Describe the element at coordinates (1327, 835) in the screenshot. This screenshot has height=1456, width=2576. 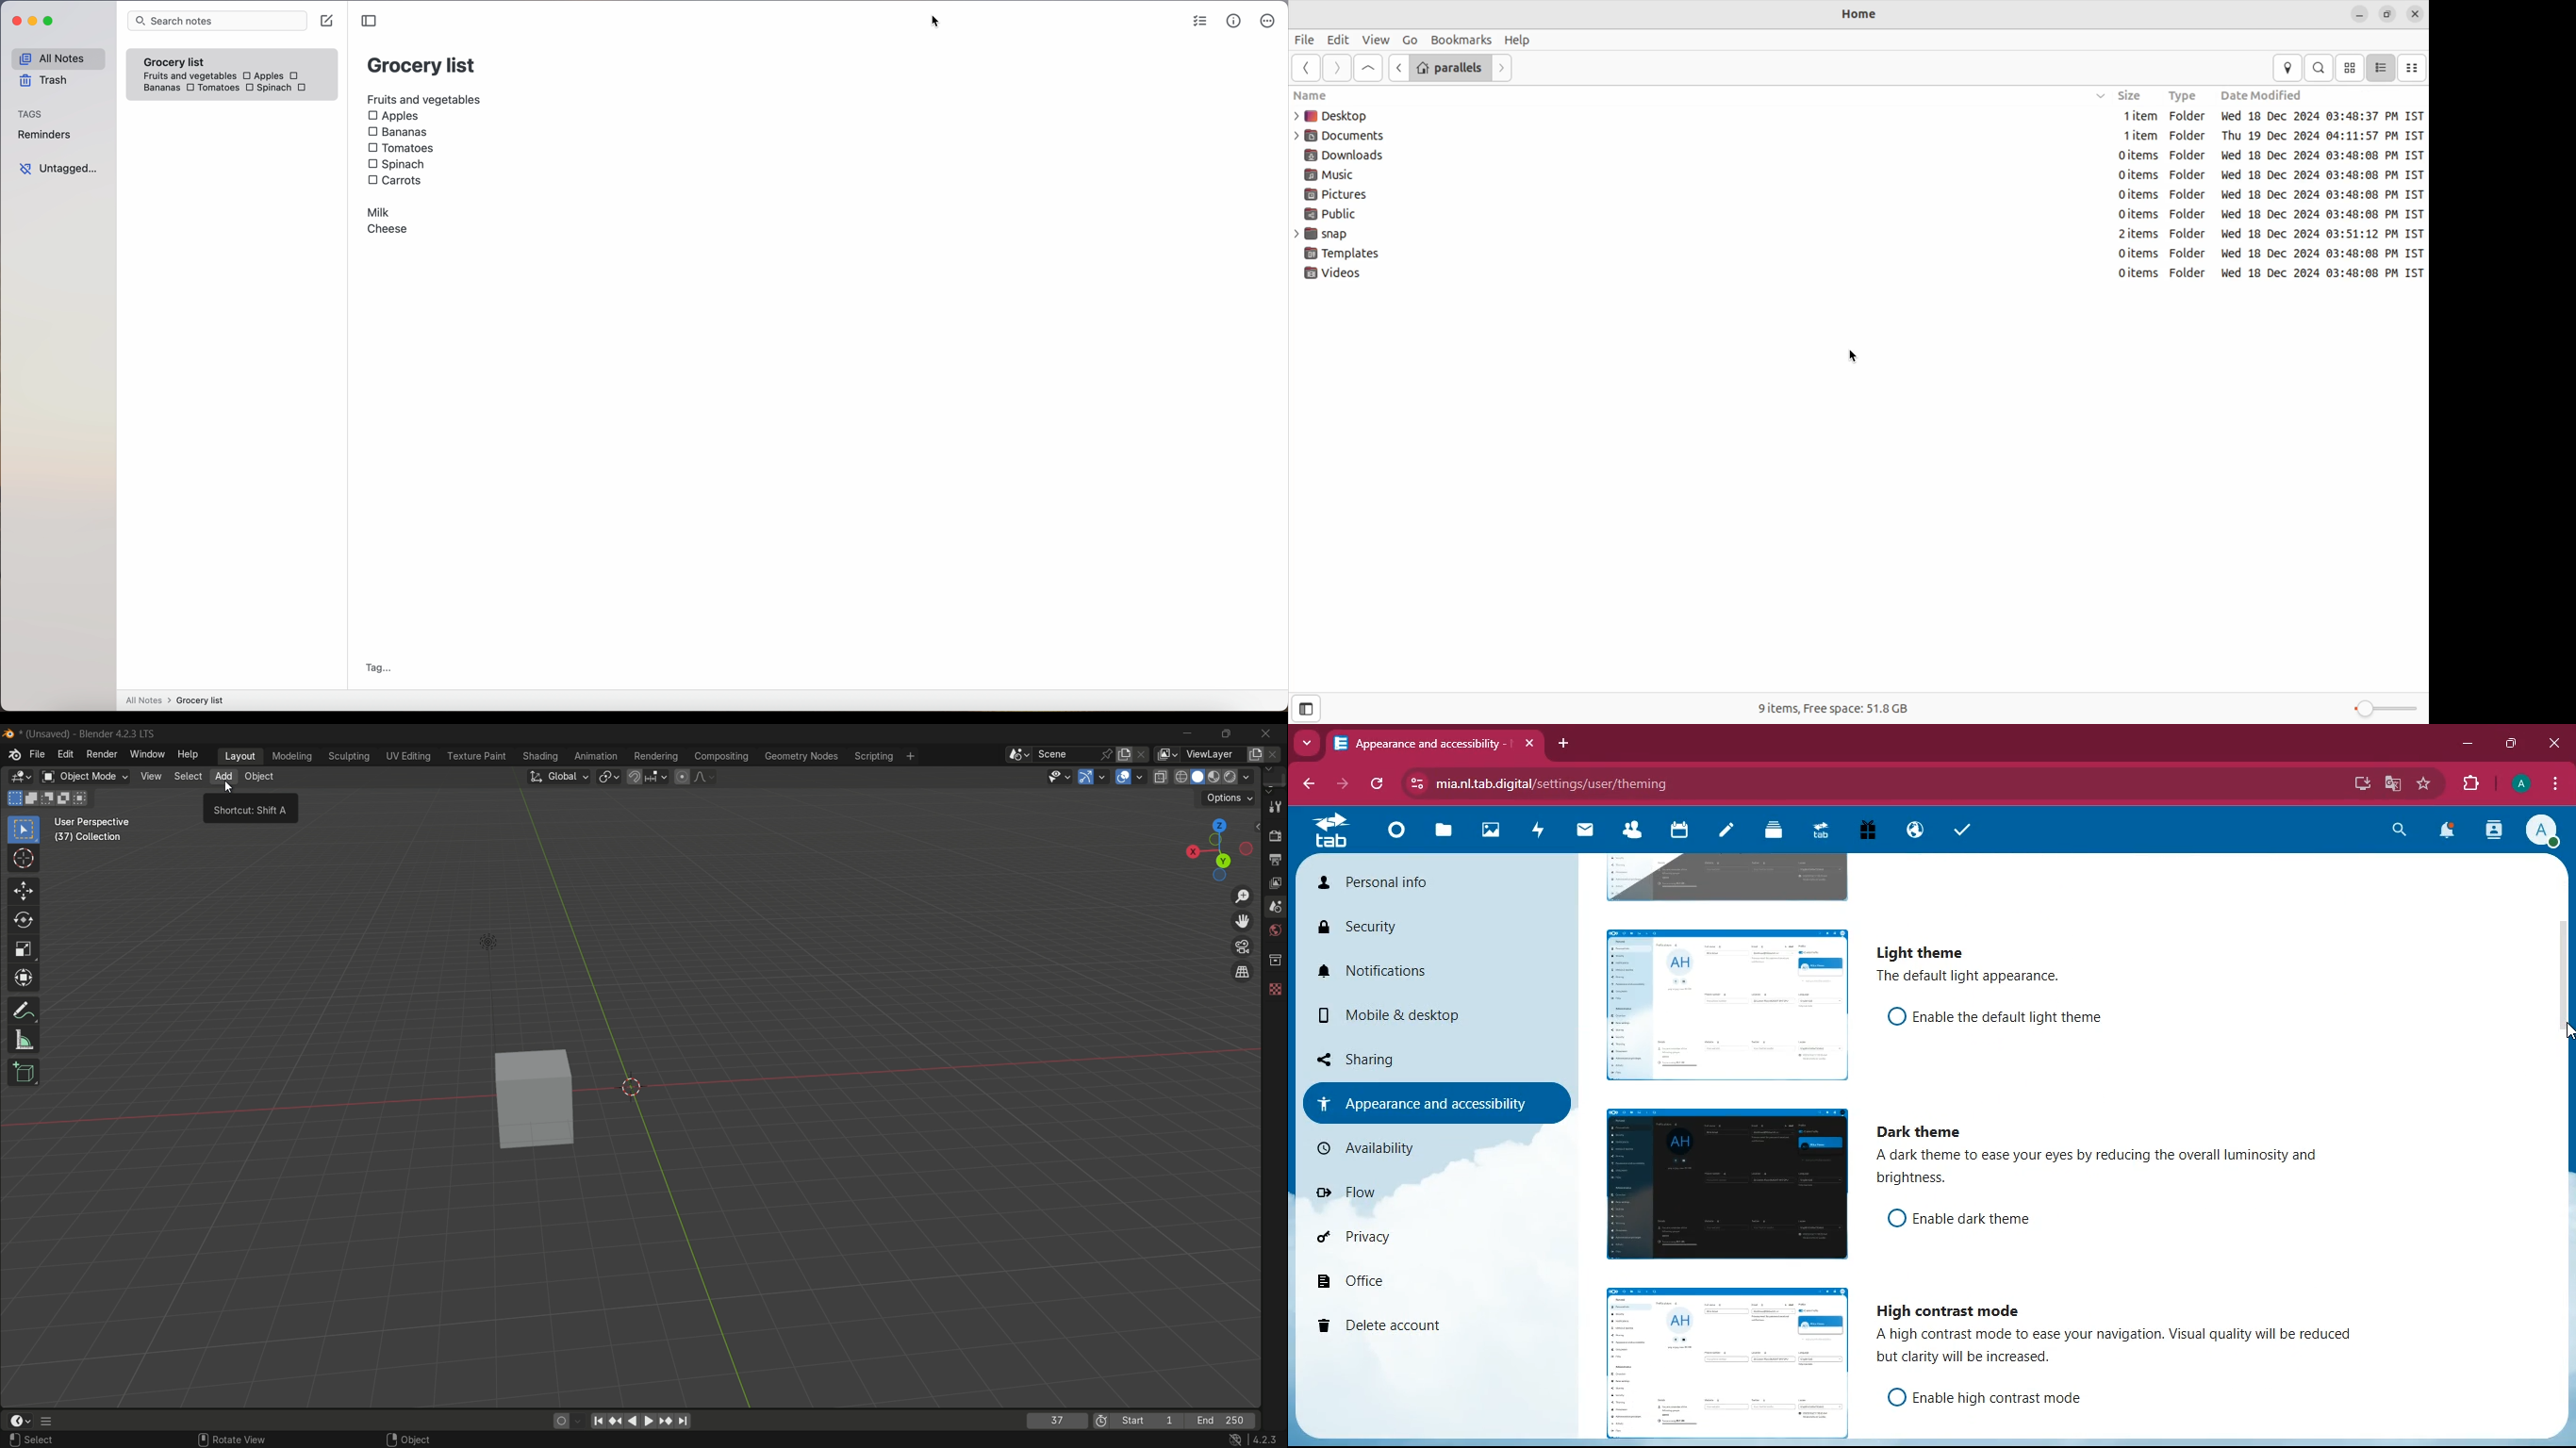
I see `tab` at that location.